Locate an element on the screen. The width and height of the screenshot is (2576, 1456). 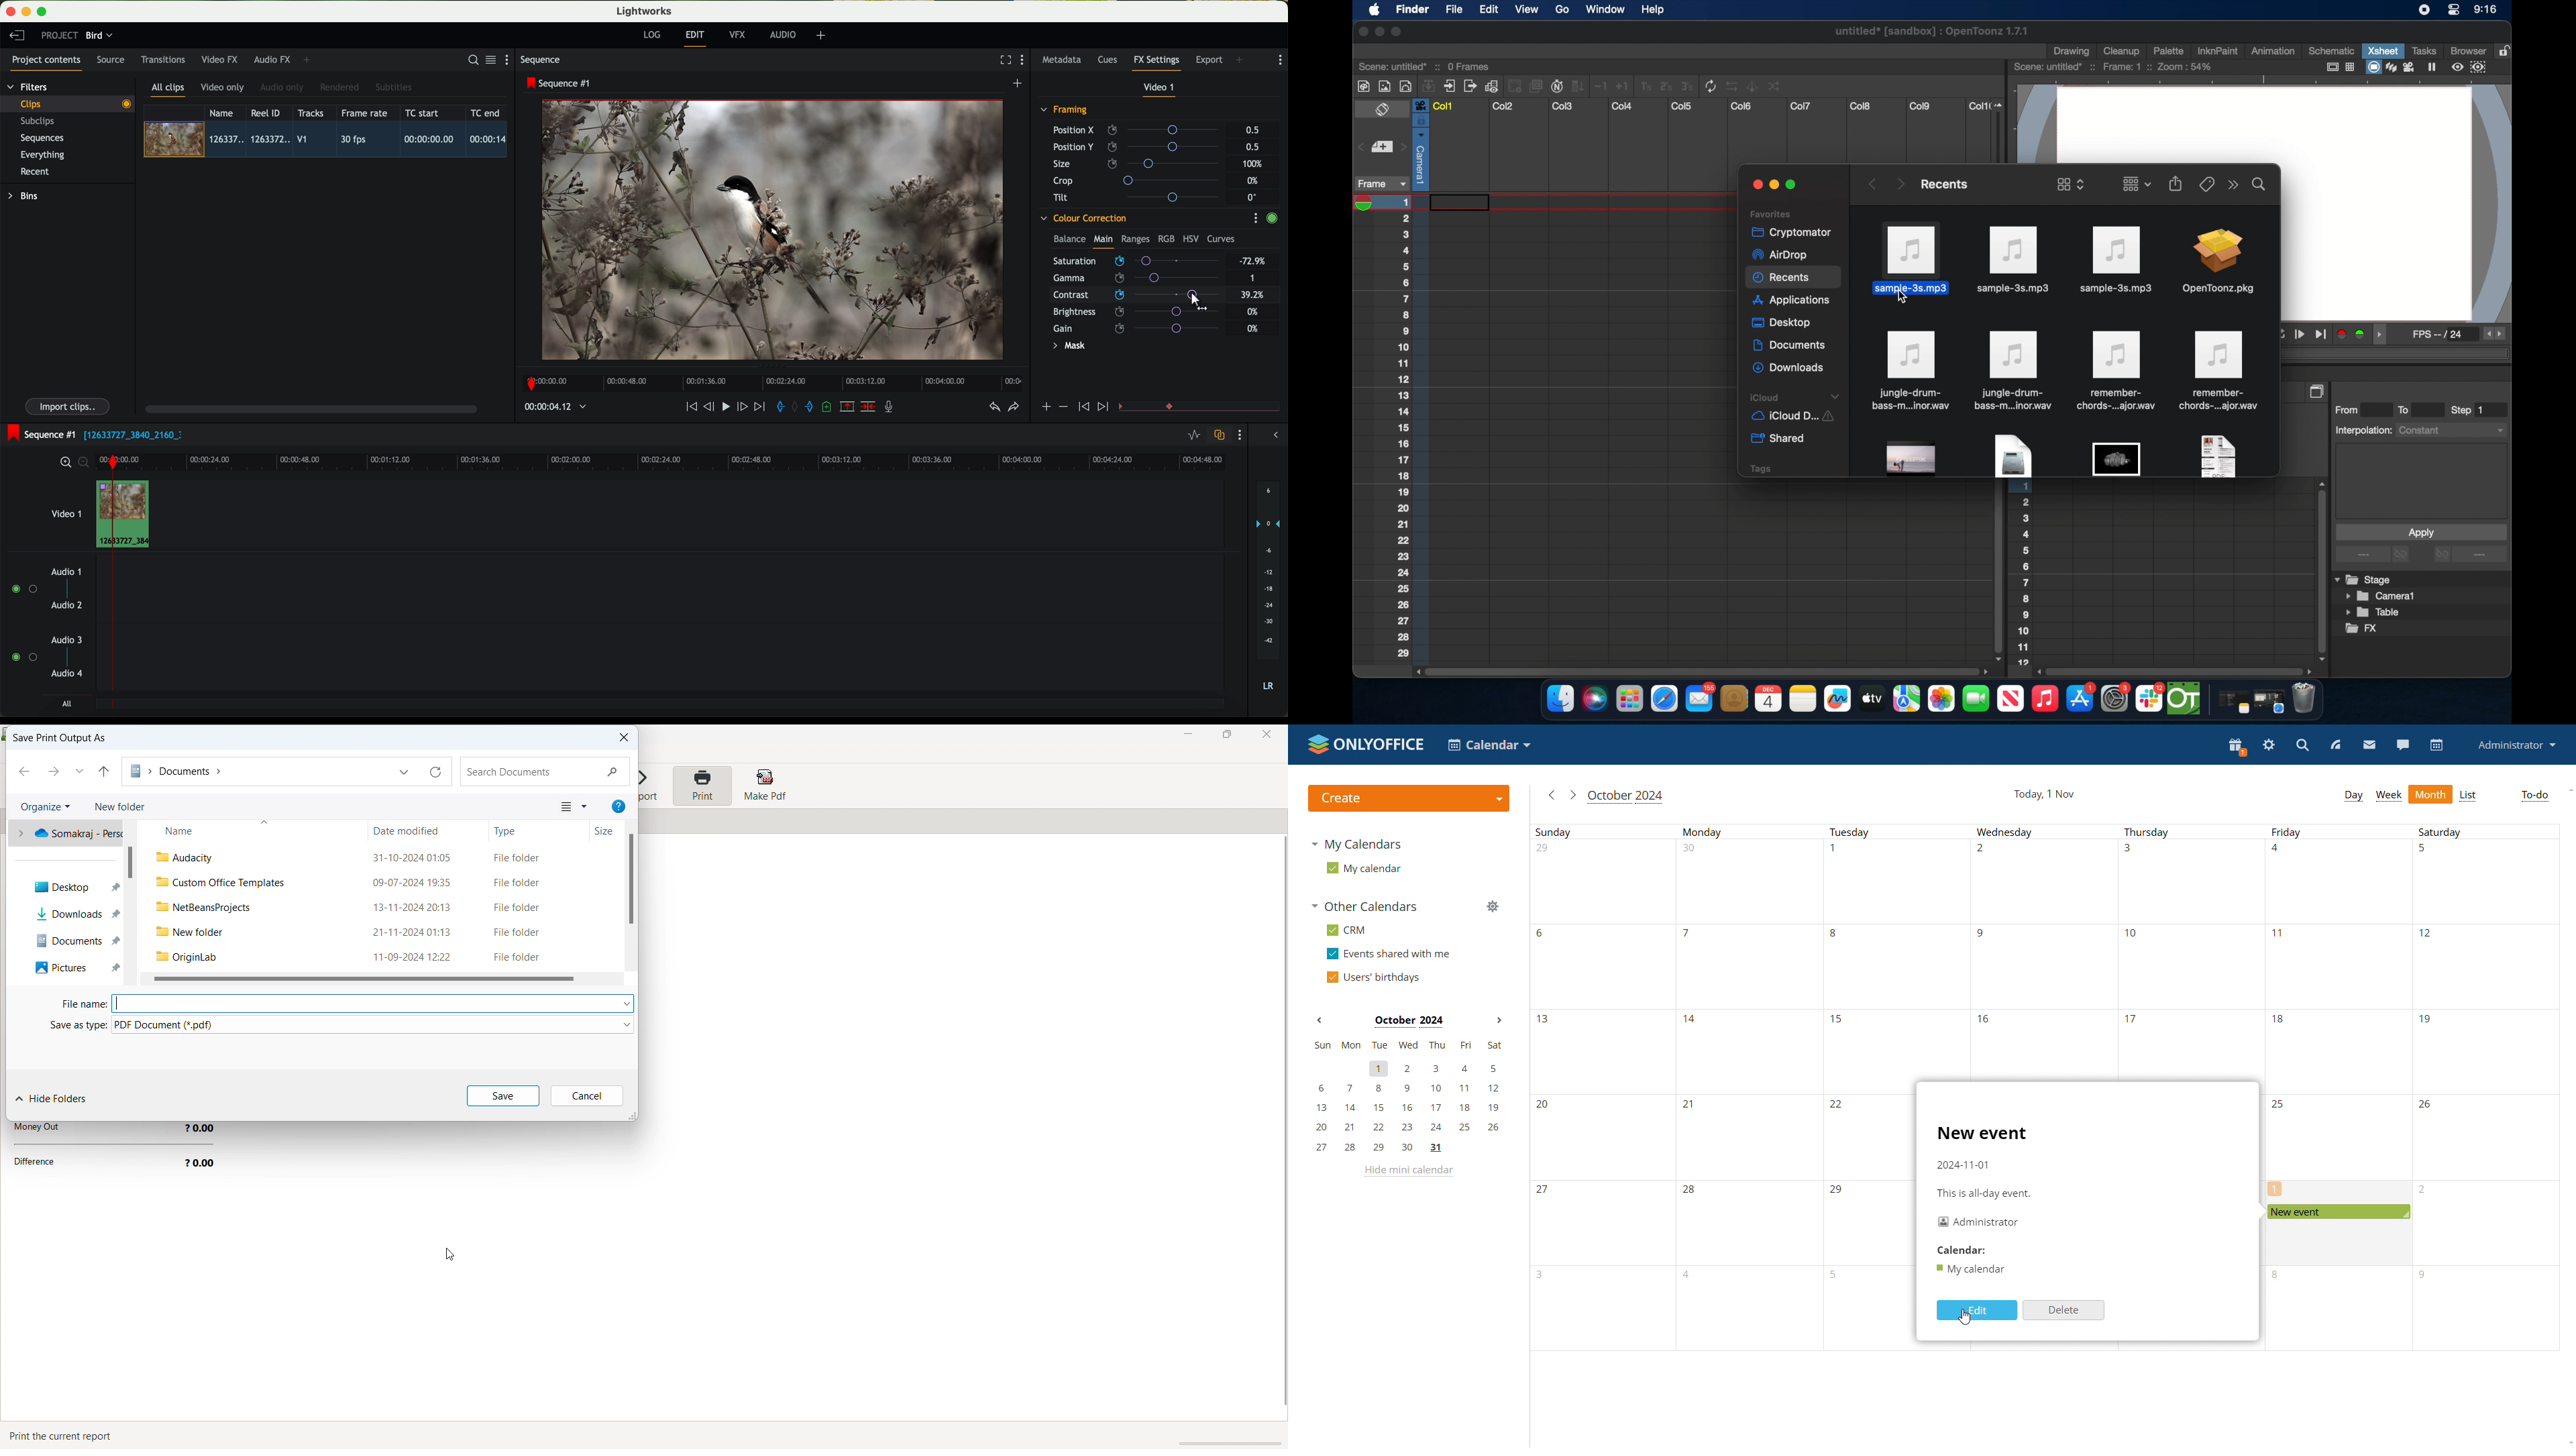
tilt is located at coordinates (1140, 197).